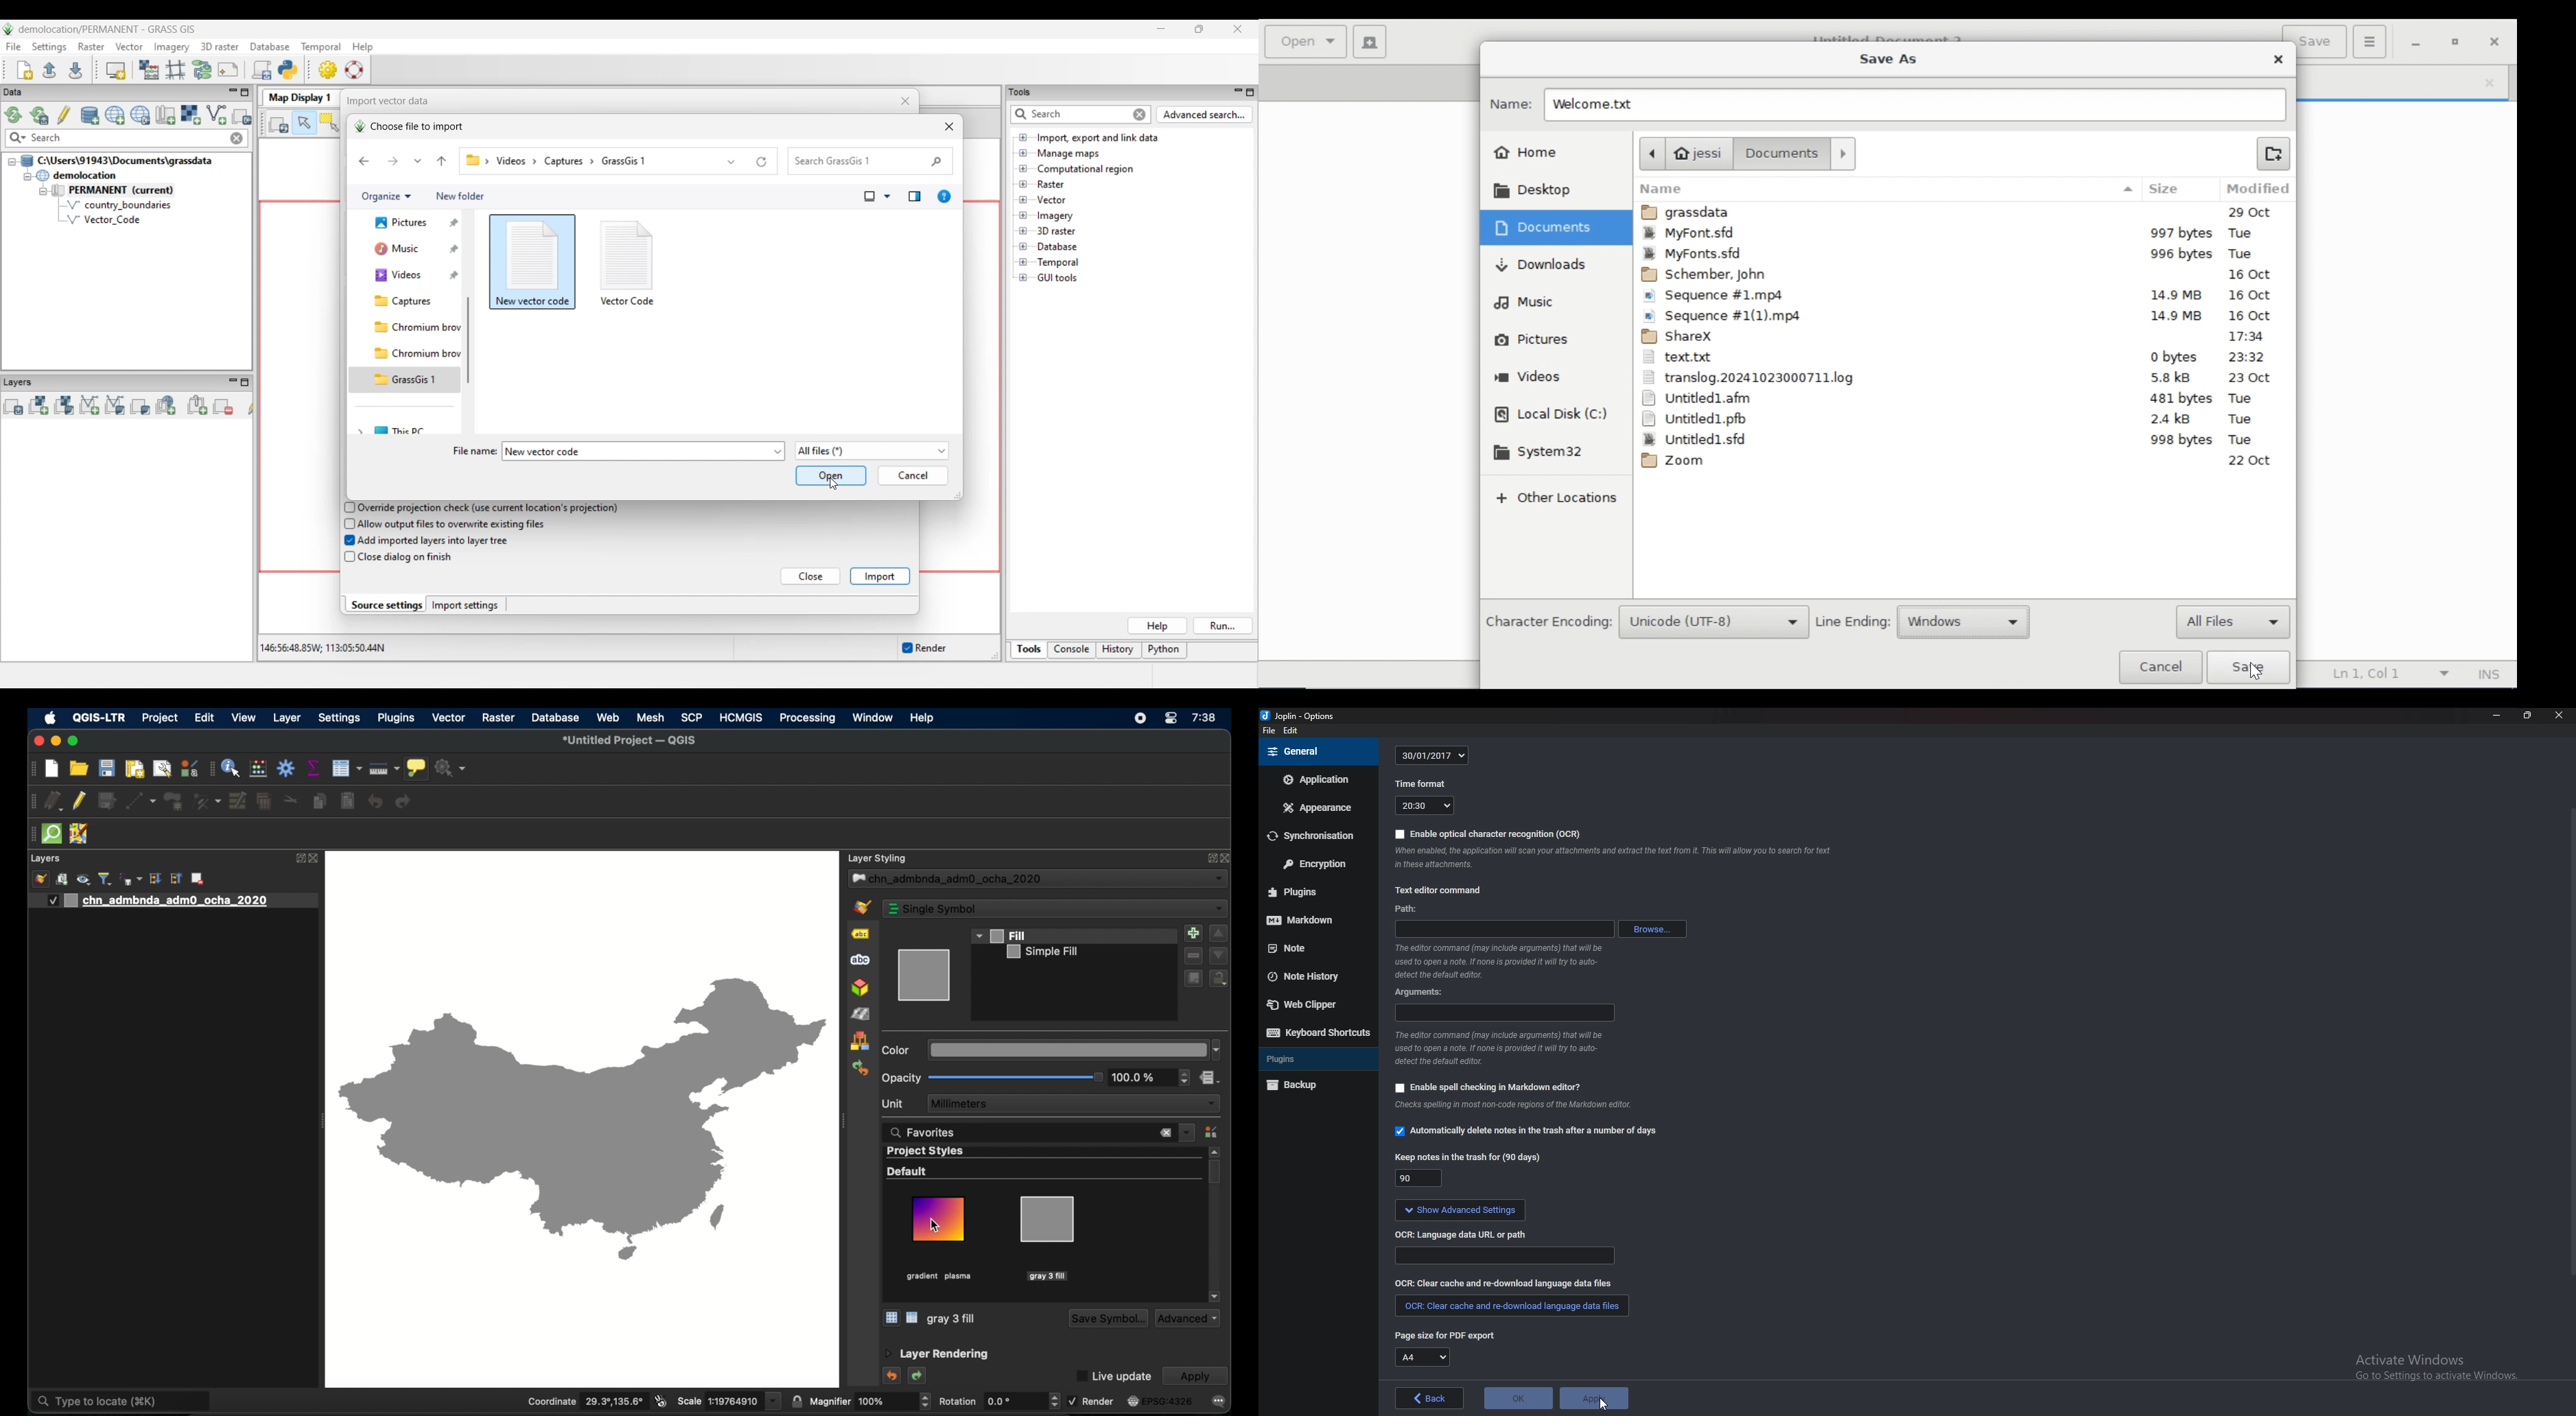 The image size is (2576, 1428). What do you see at coordinates (1429, 1398) in the screenshot?
I see `back` at bounding box center [1429, 1398].